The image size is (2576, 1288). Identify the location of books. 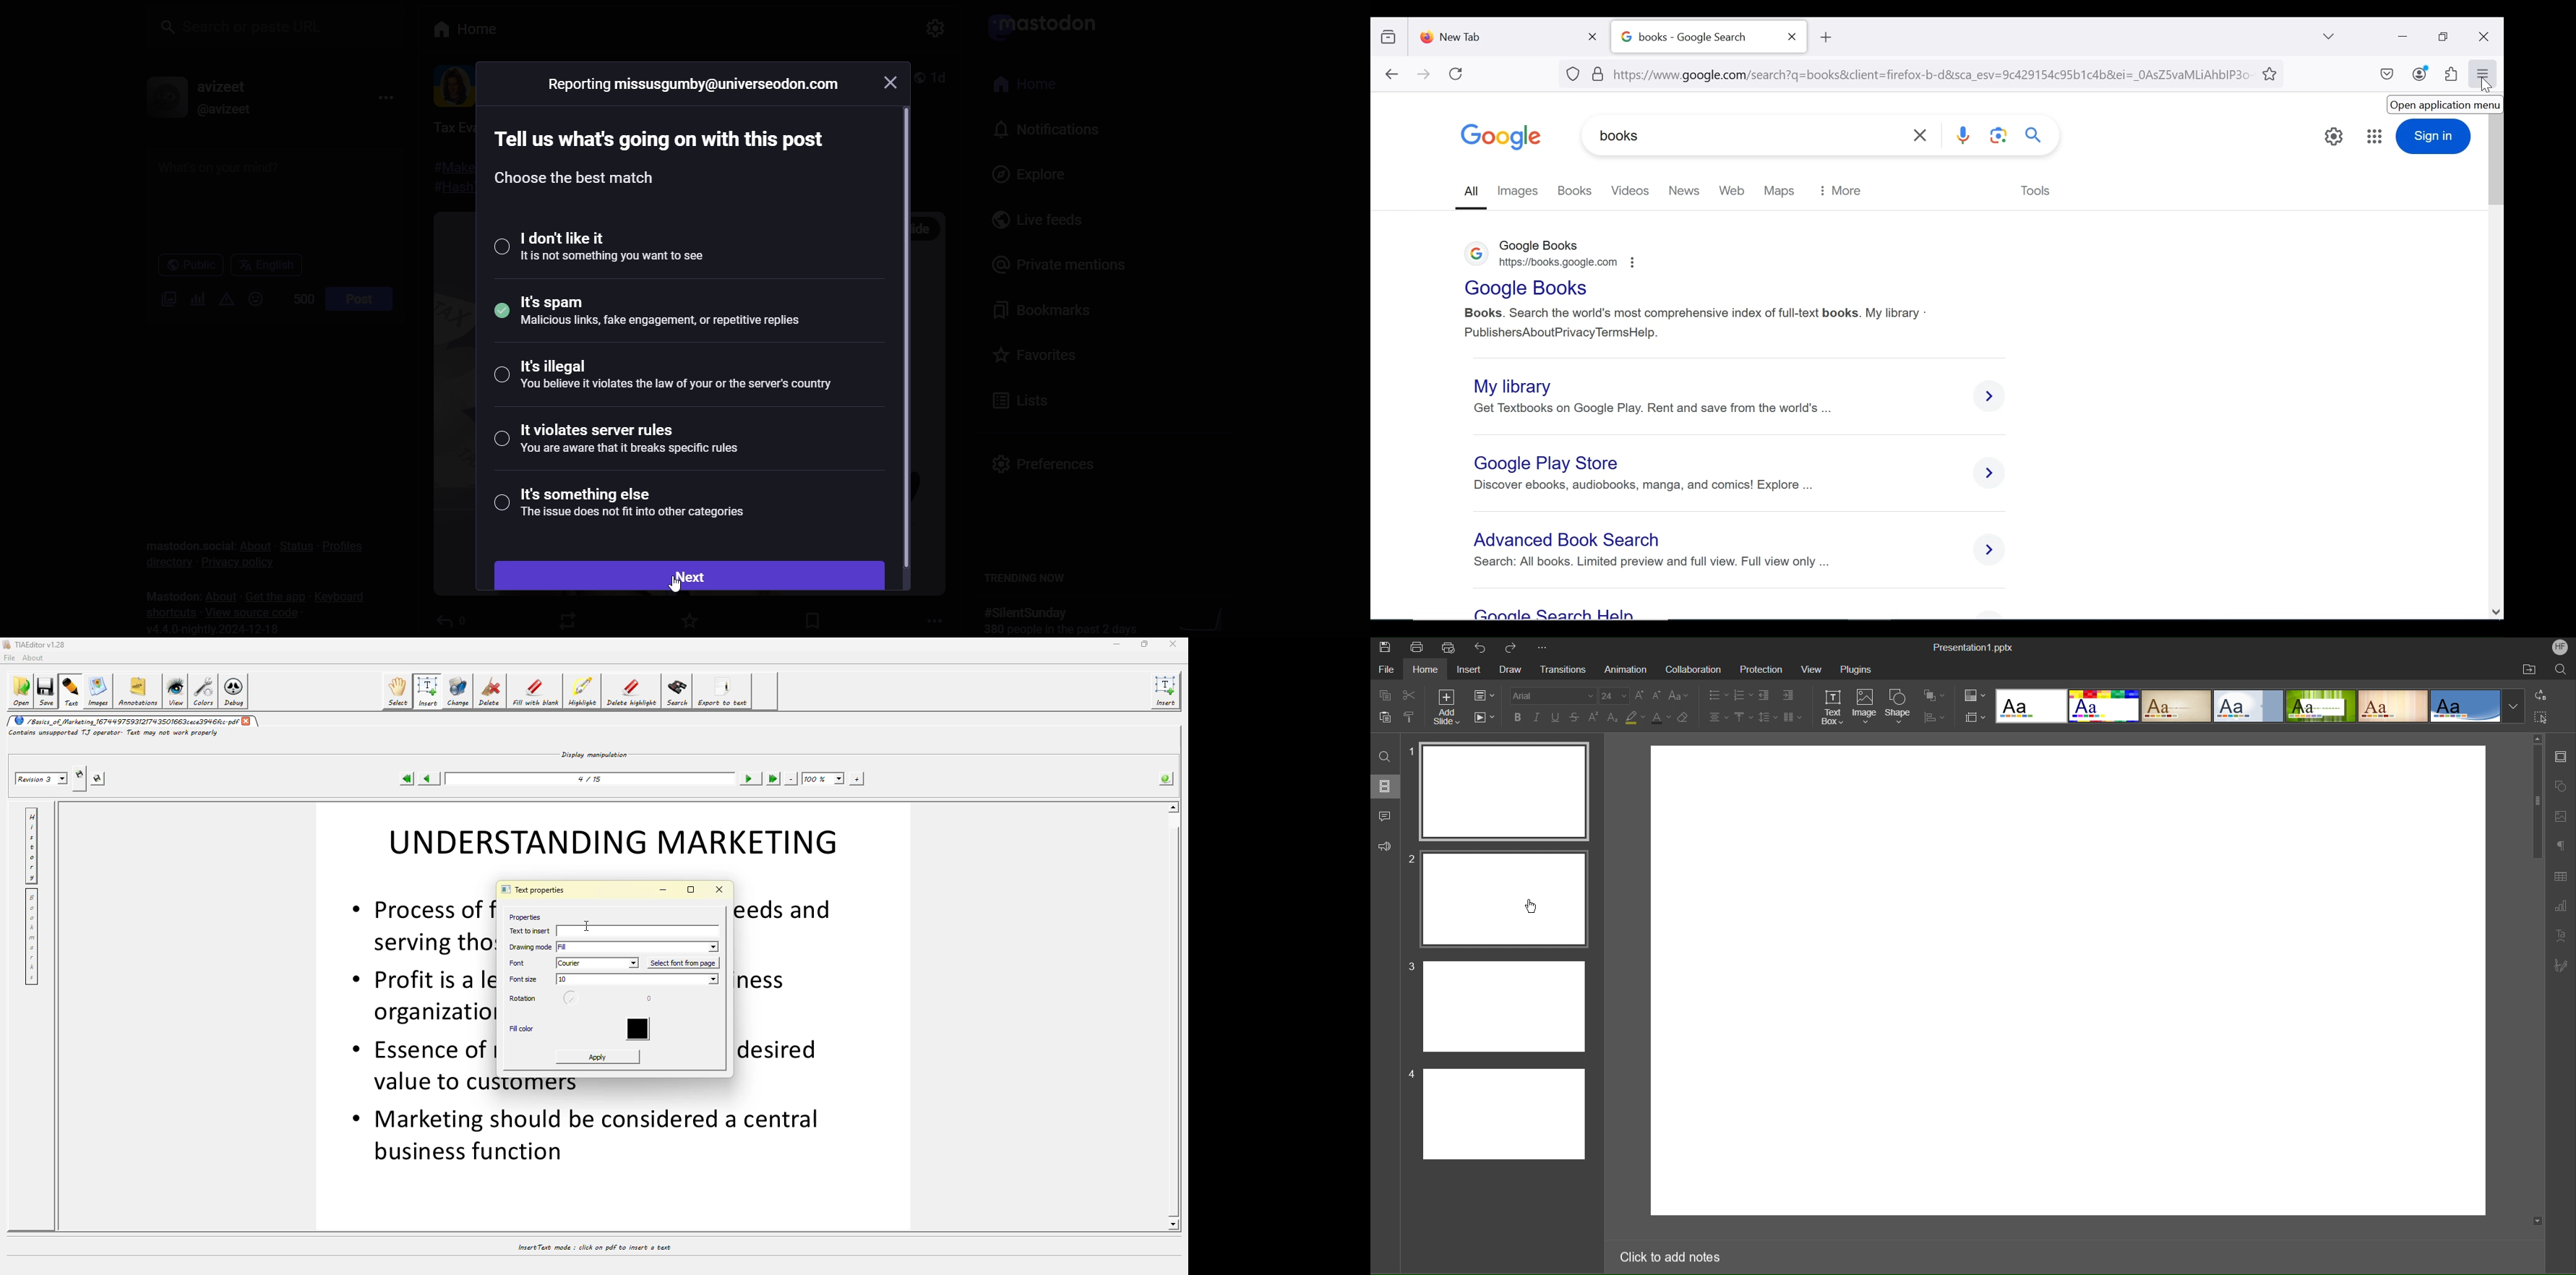
(1576, 190).